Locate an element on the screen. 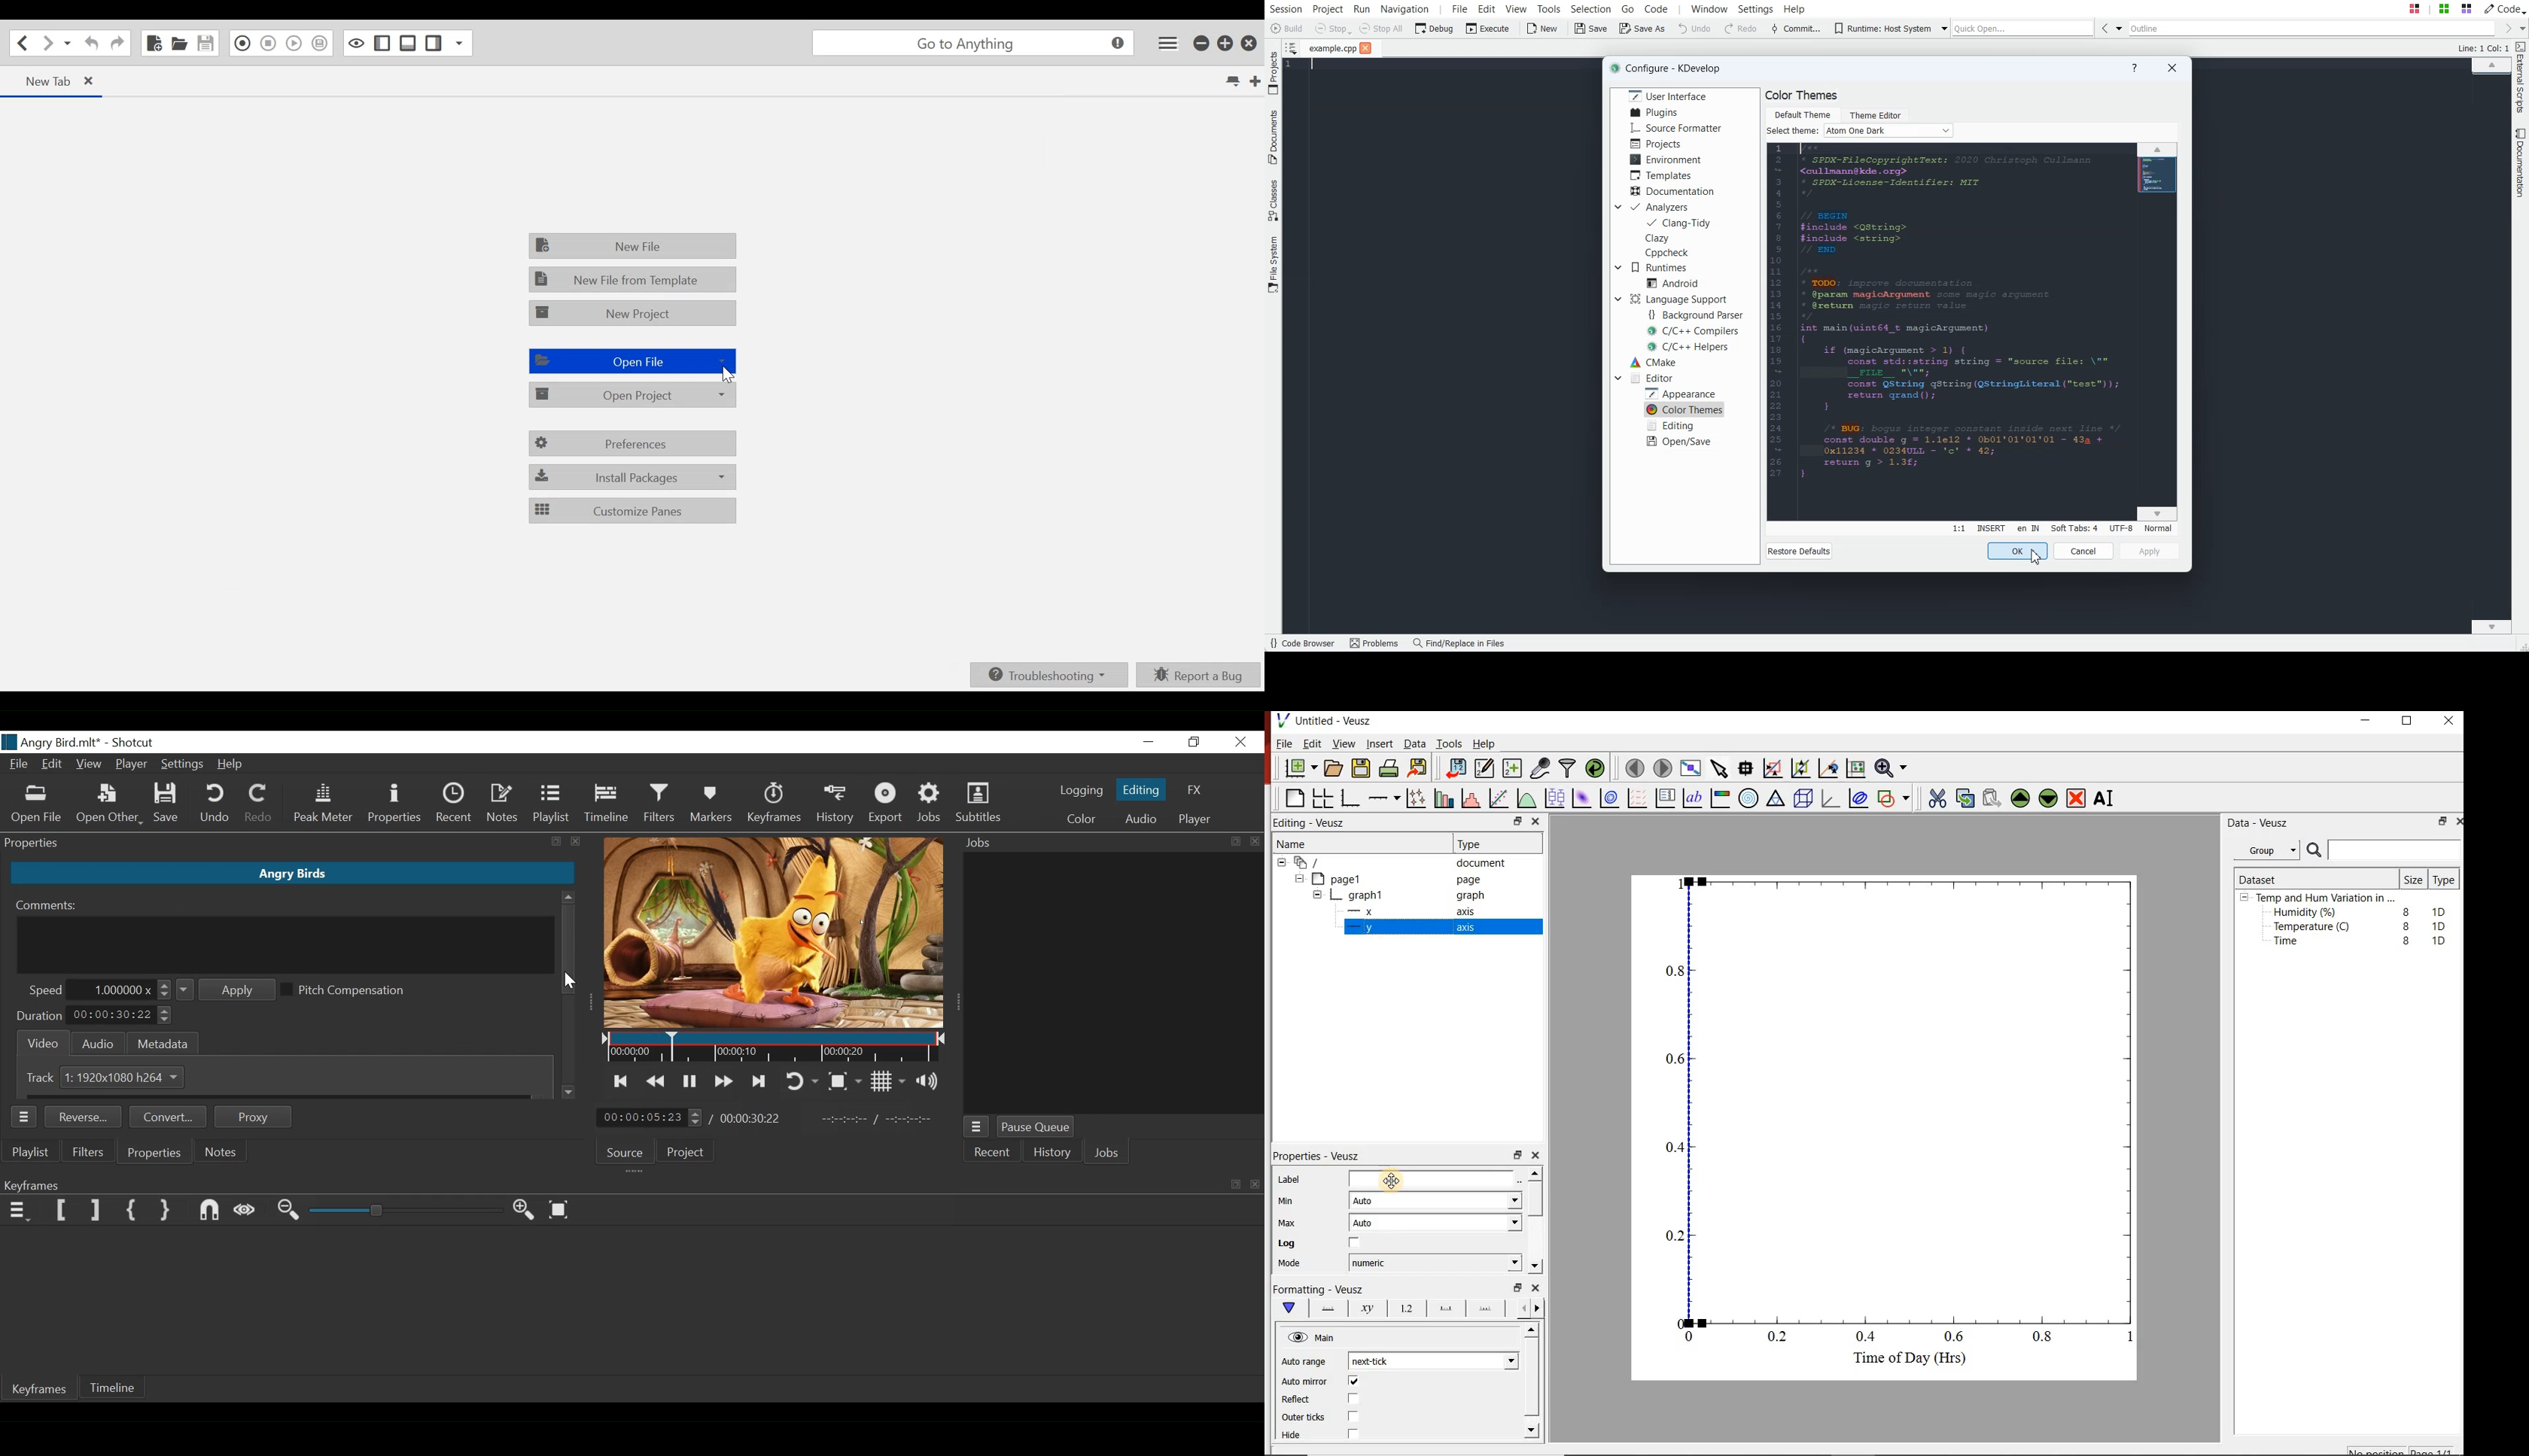 Image resolution: width=2548 pixels, height=1456 pixels. Project is located at coordinates (688, 1154).